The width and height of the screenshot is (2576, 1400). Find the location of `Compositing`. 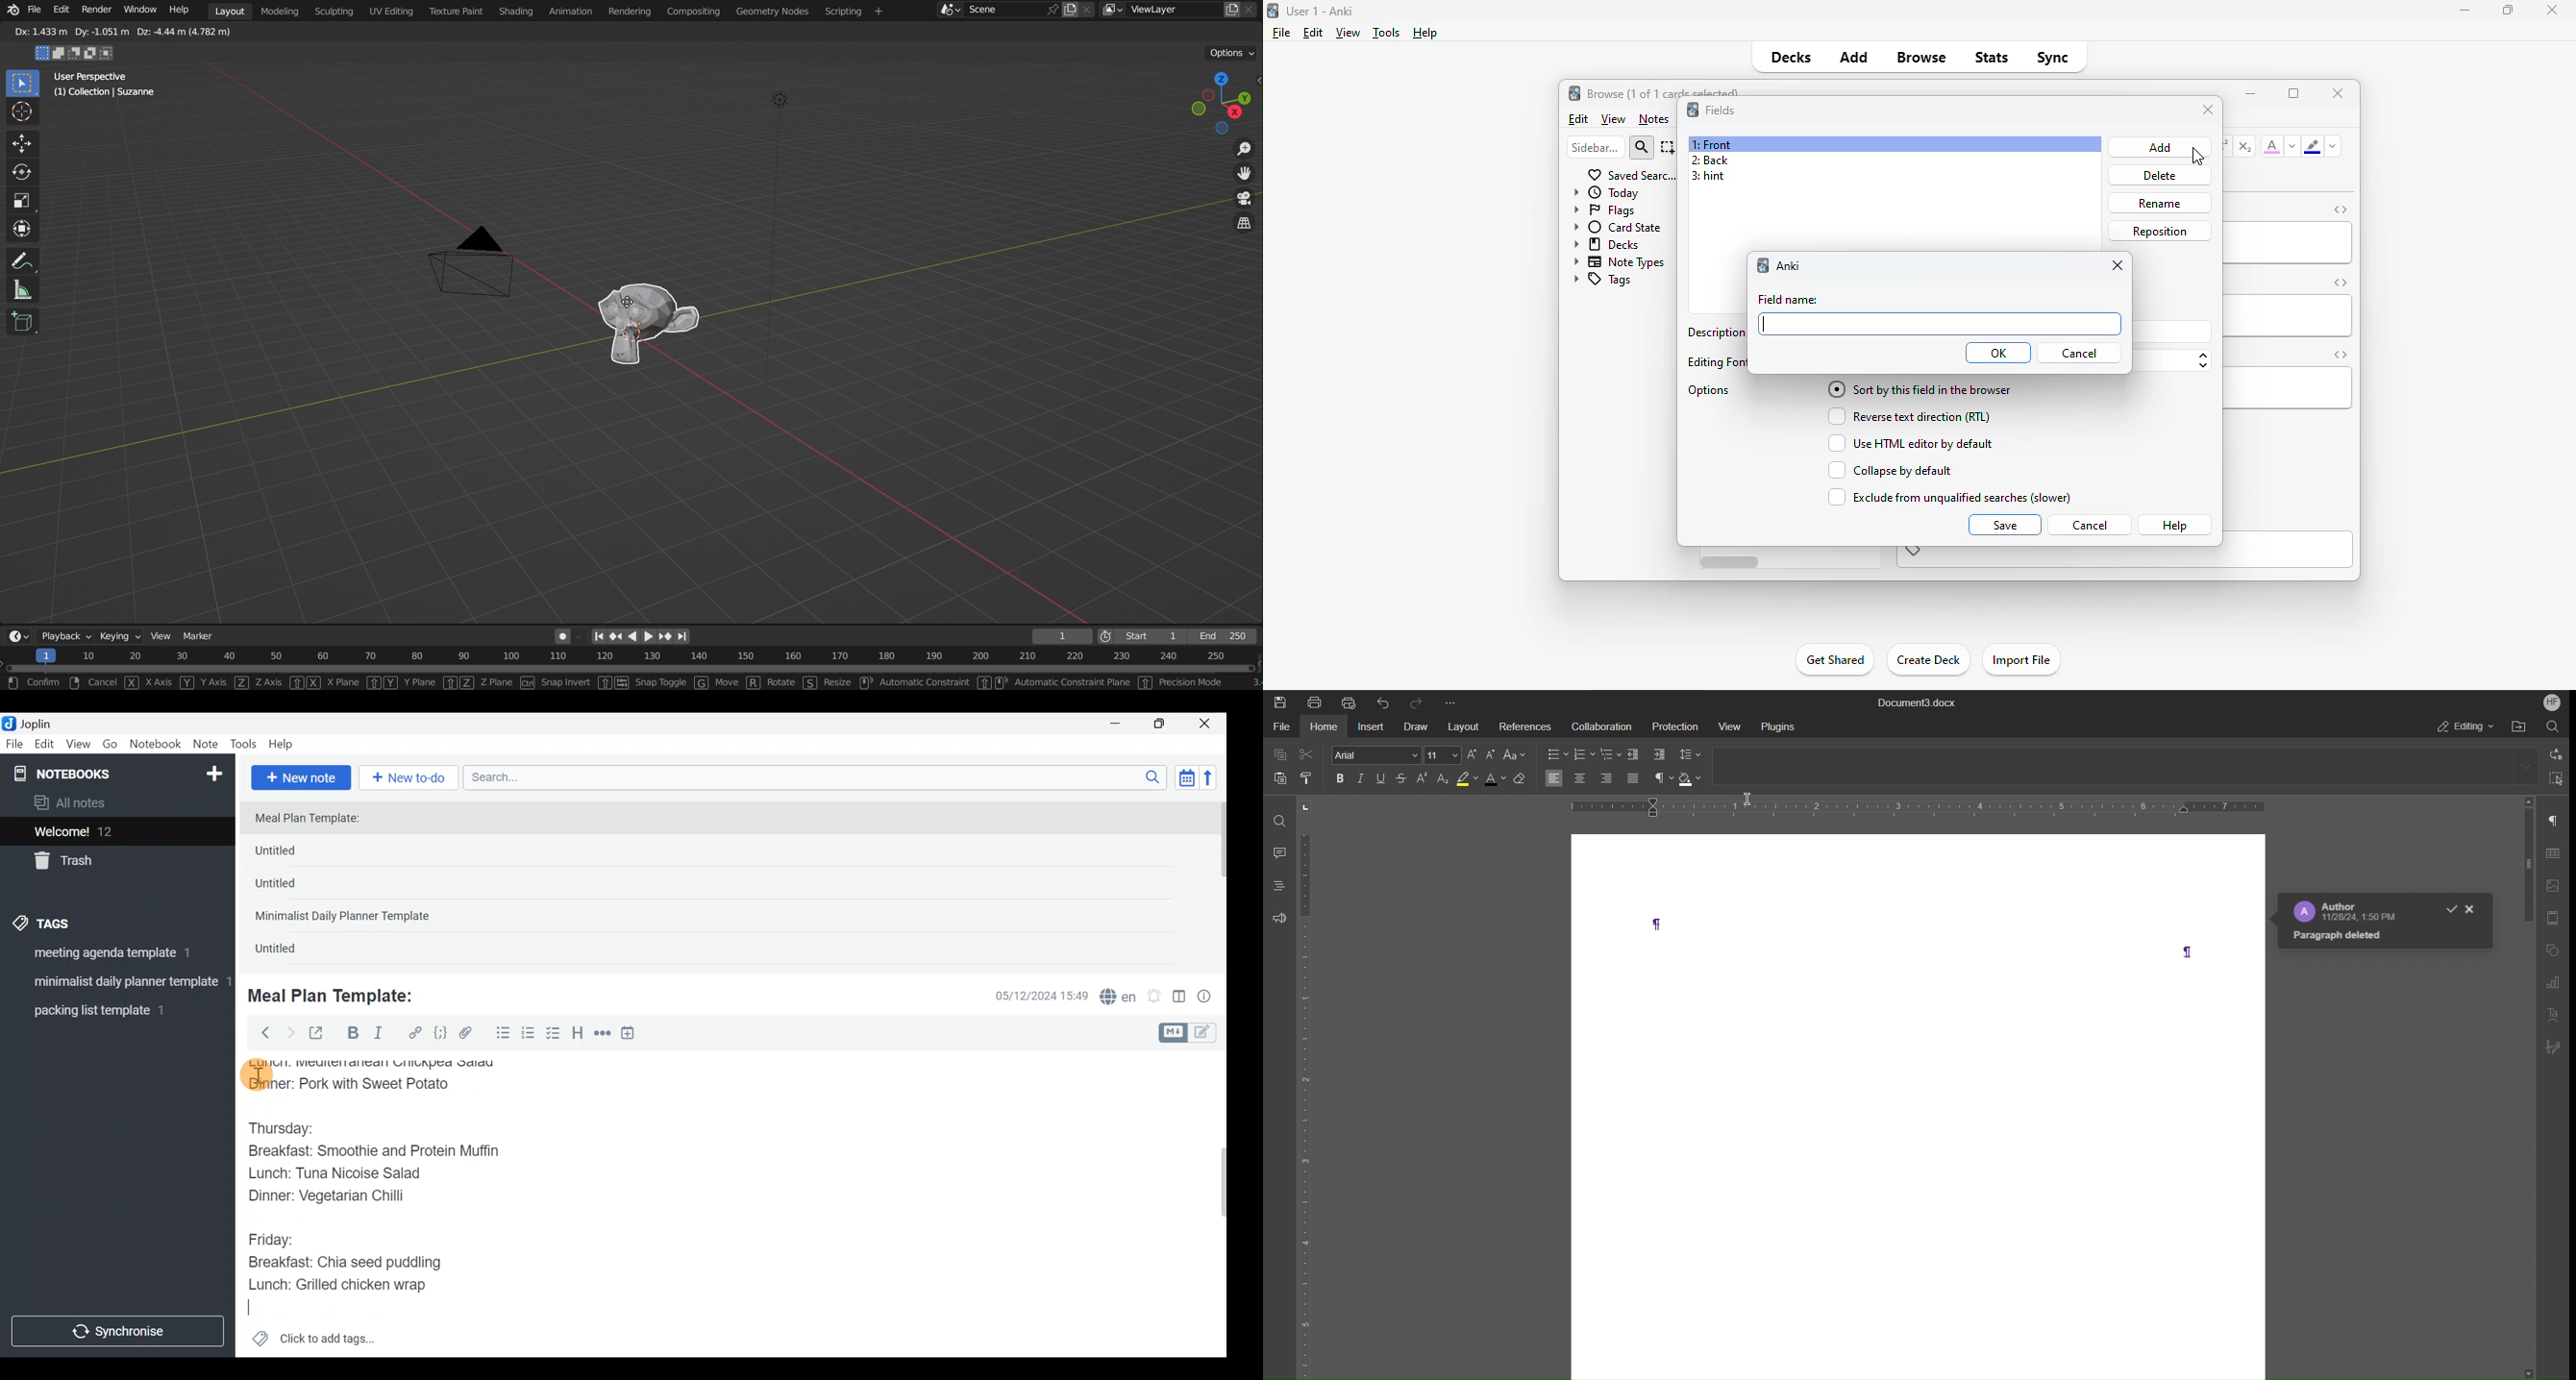

Compositing is located at coordinates (693, 11).